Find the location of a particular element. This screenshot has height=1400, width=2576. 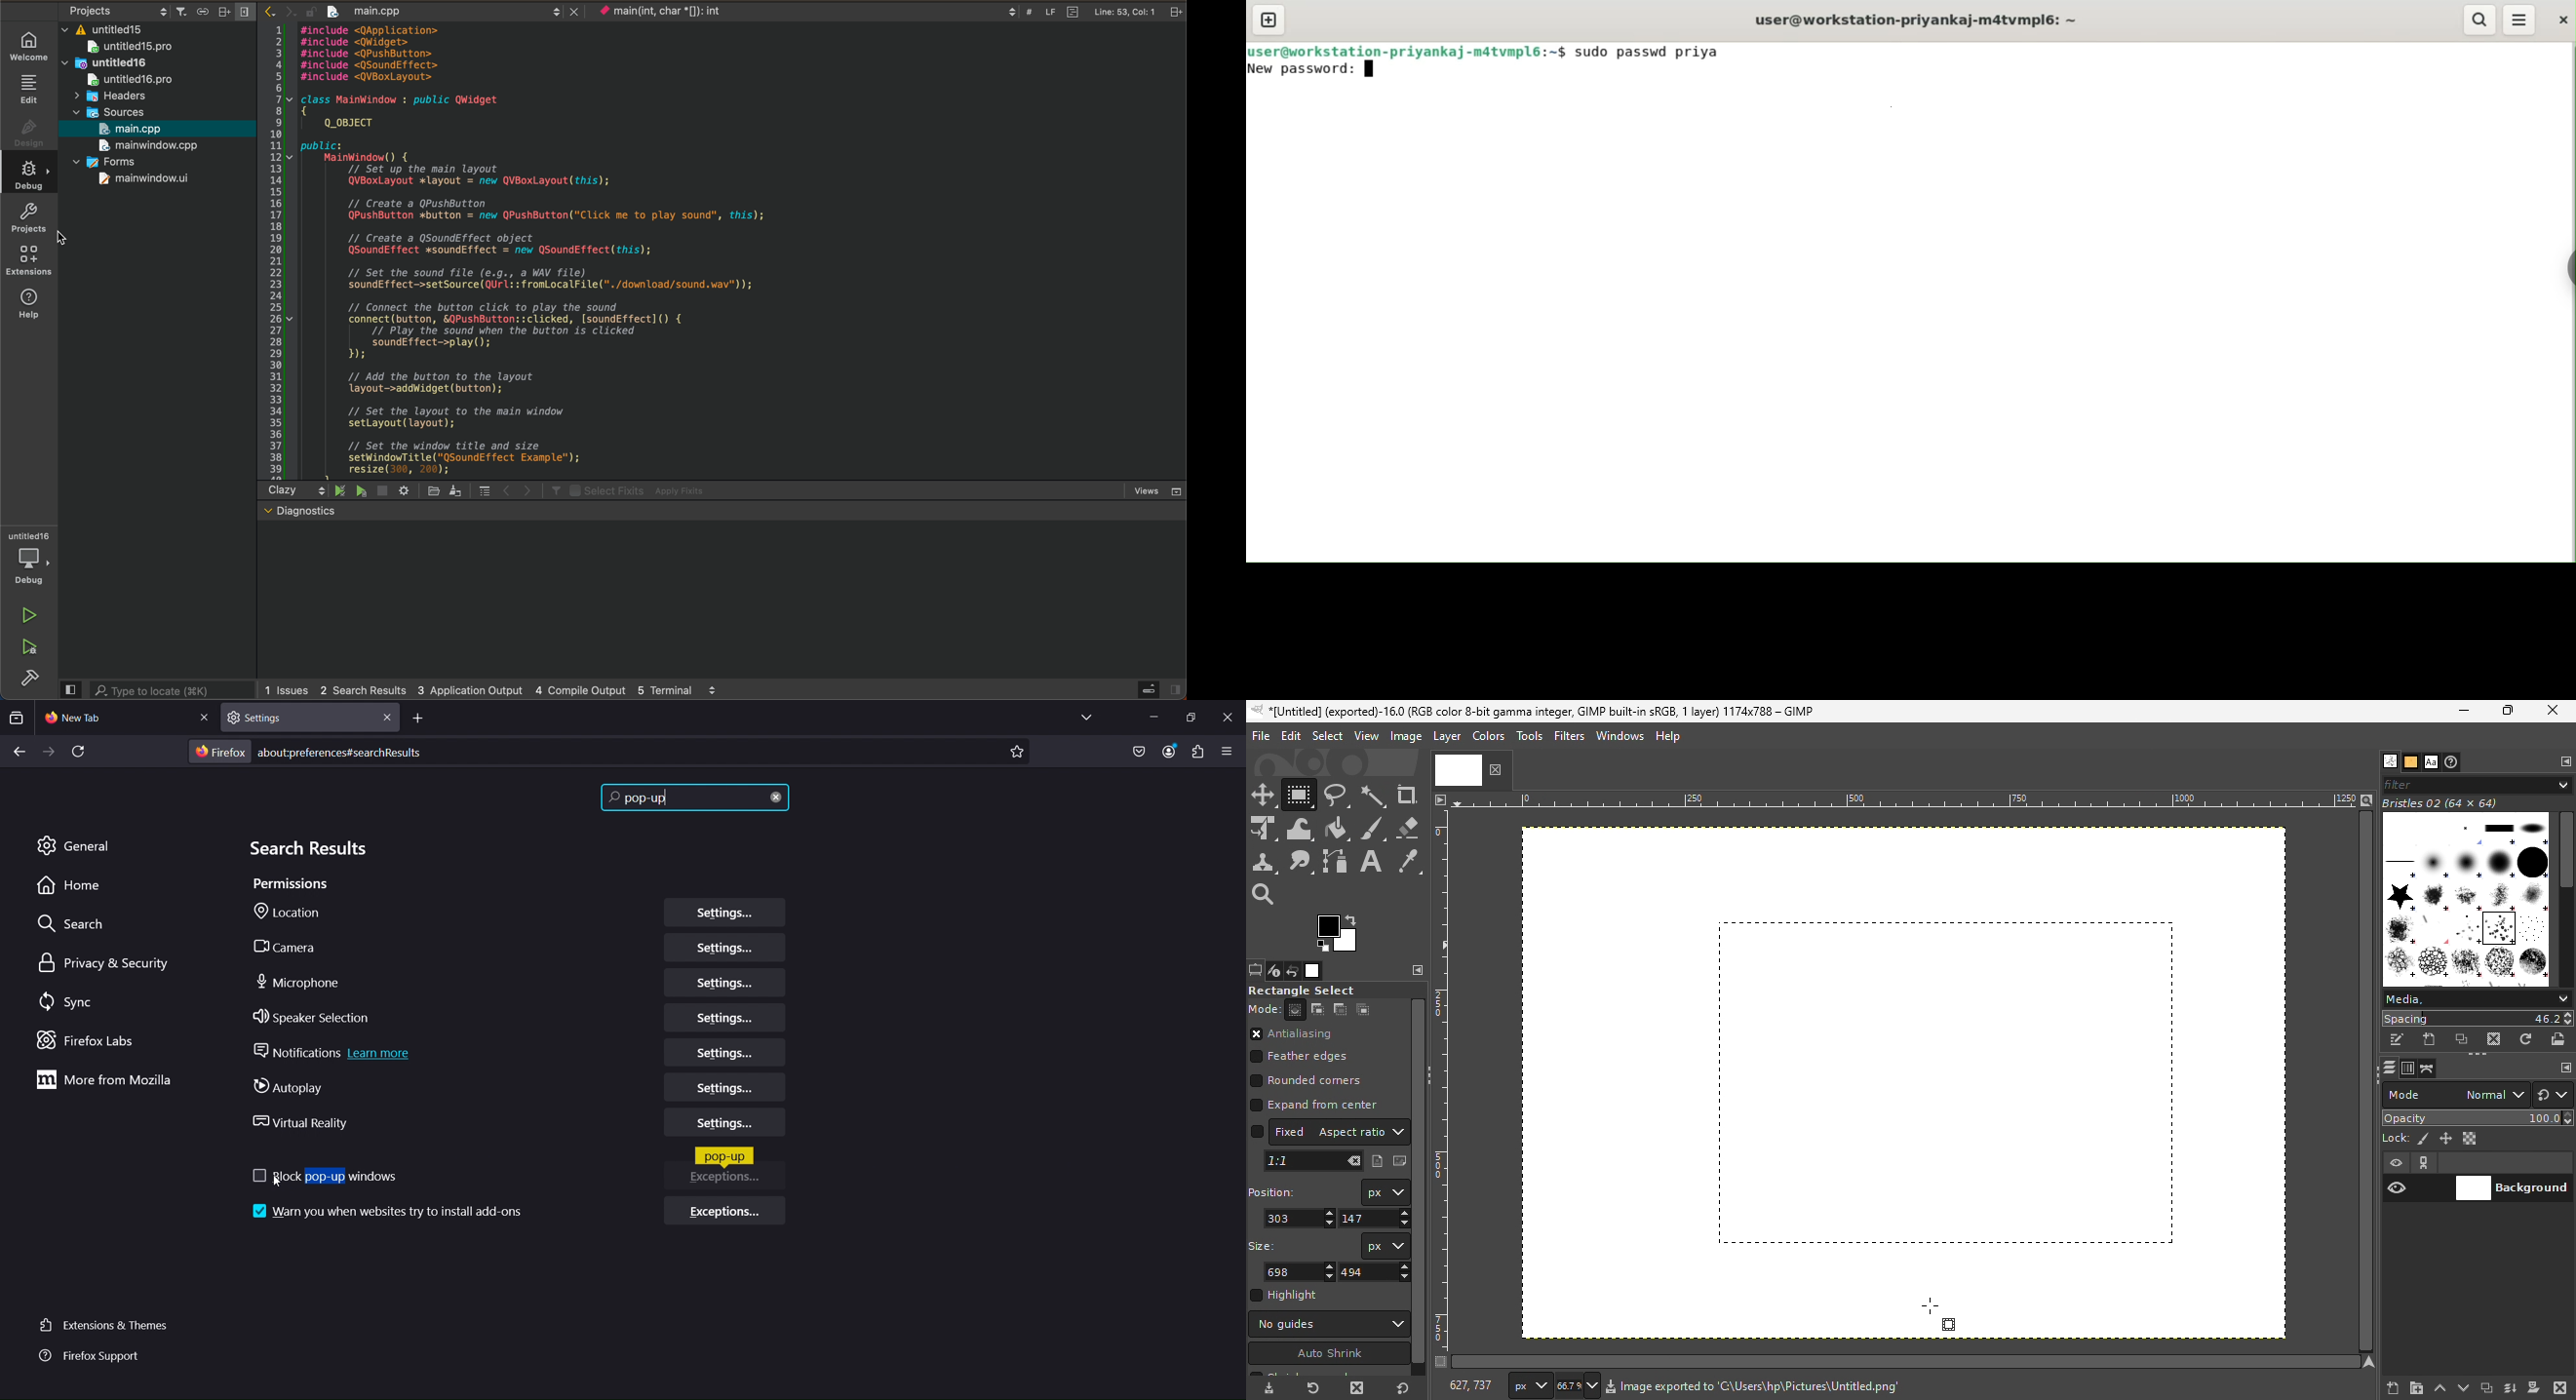

Feather edges is located at coordinates (1312, 1058).